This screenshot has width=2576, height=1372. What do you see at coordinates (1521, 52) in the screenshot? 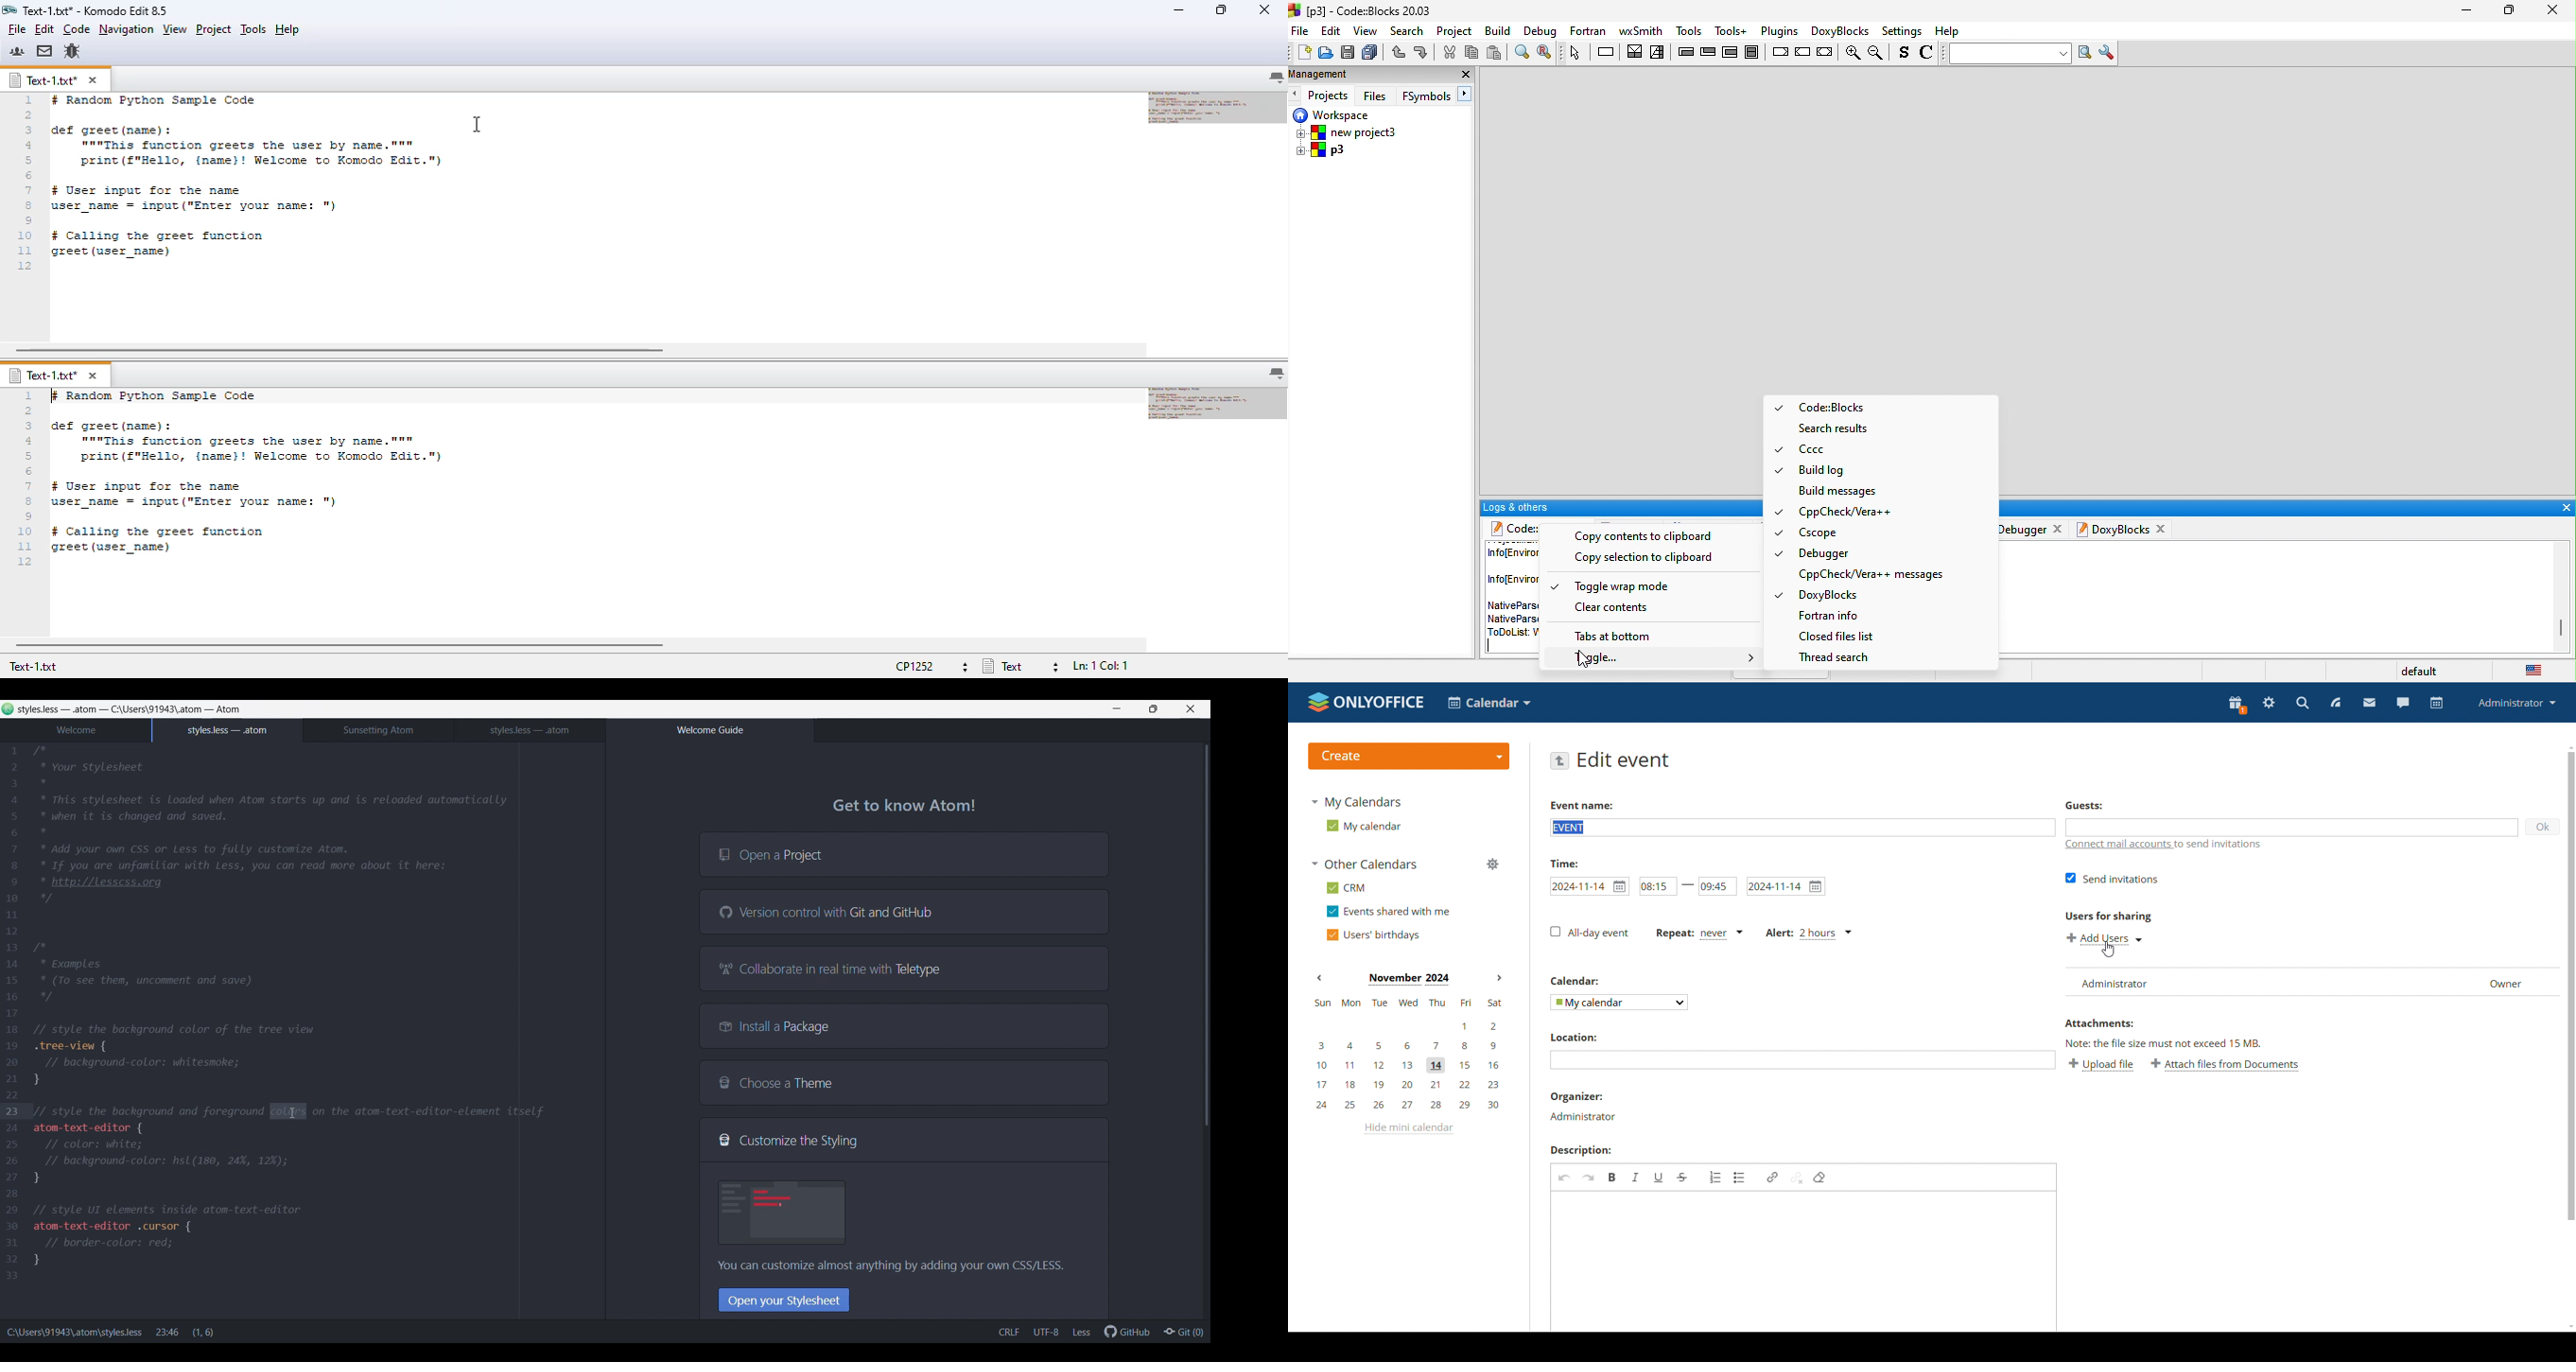
I see `find` at bounding box center [1521, 52].